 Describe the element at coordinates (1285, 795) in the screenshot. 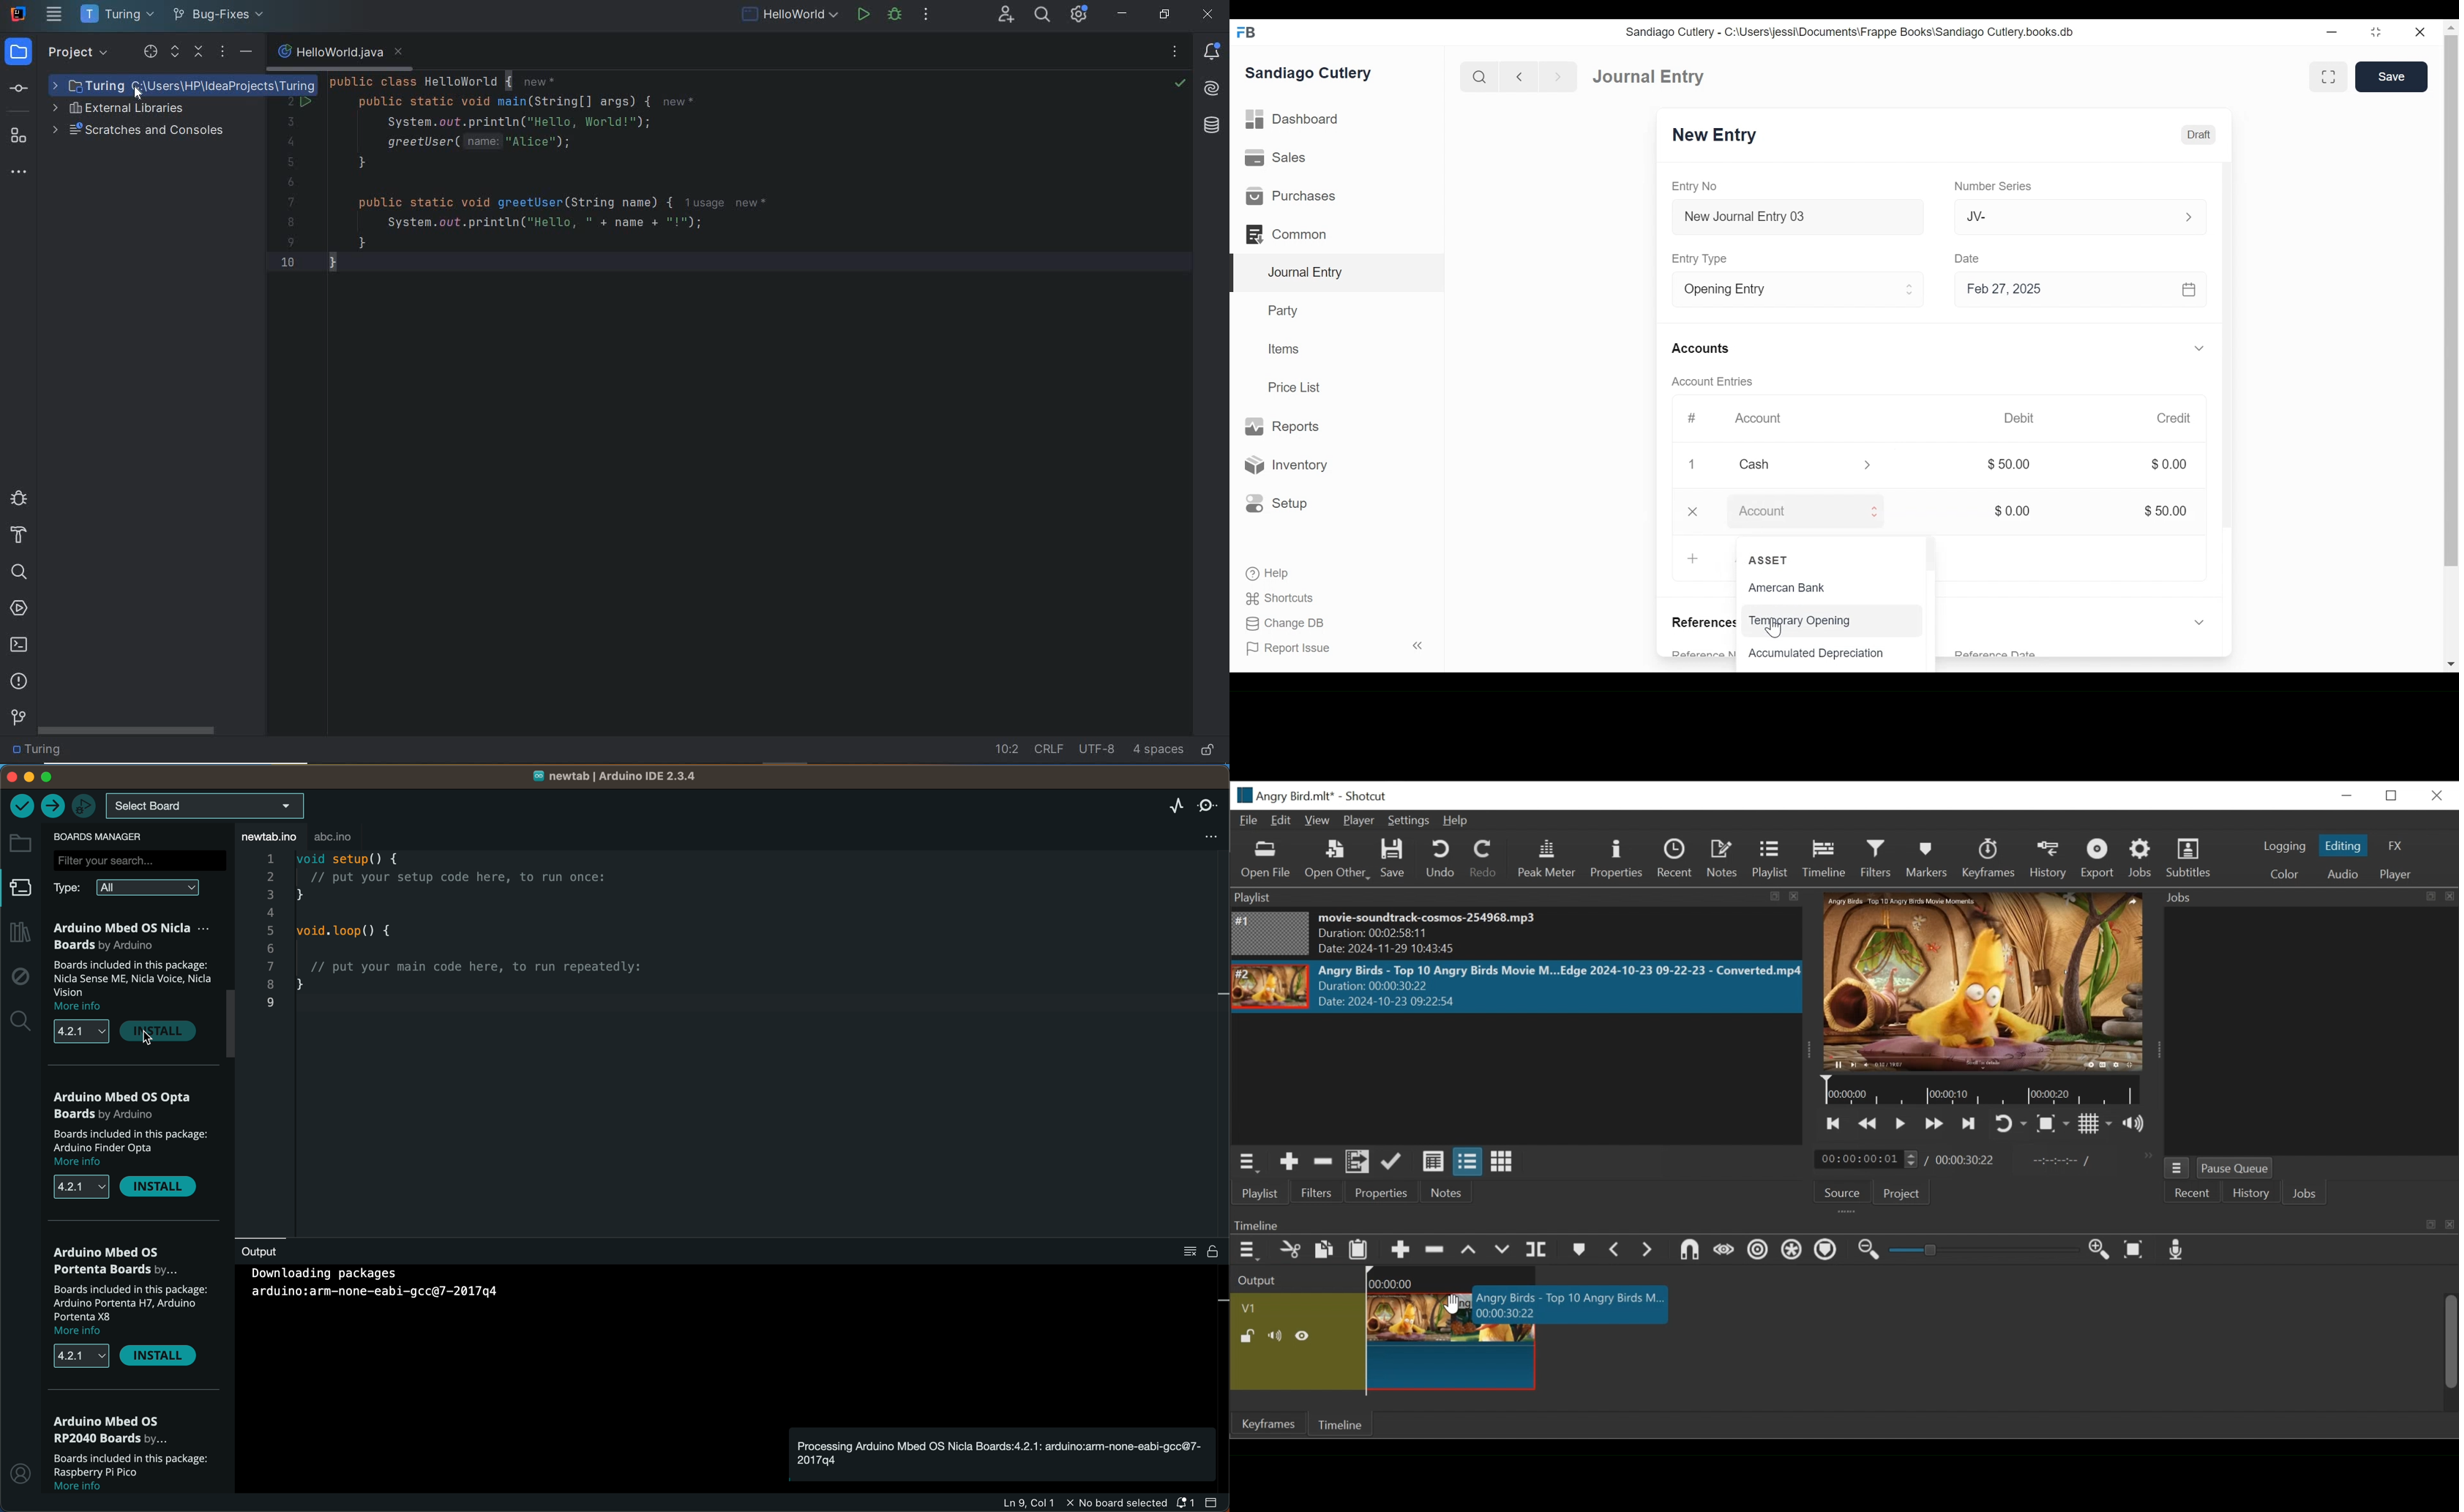

I see `File Name` at that location.